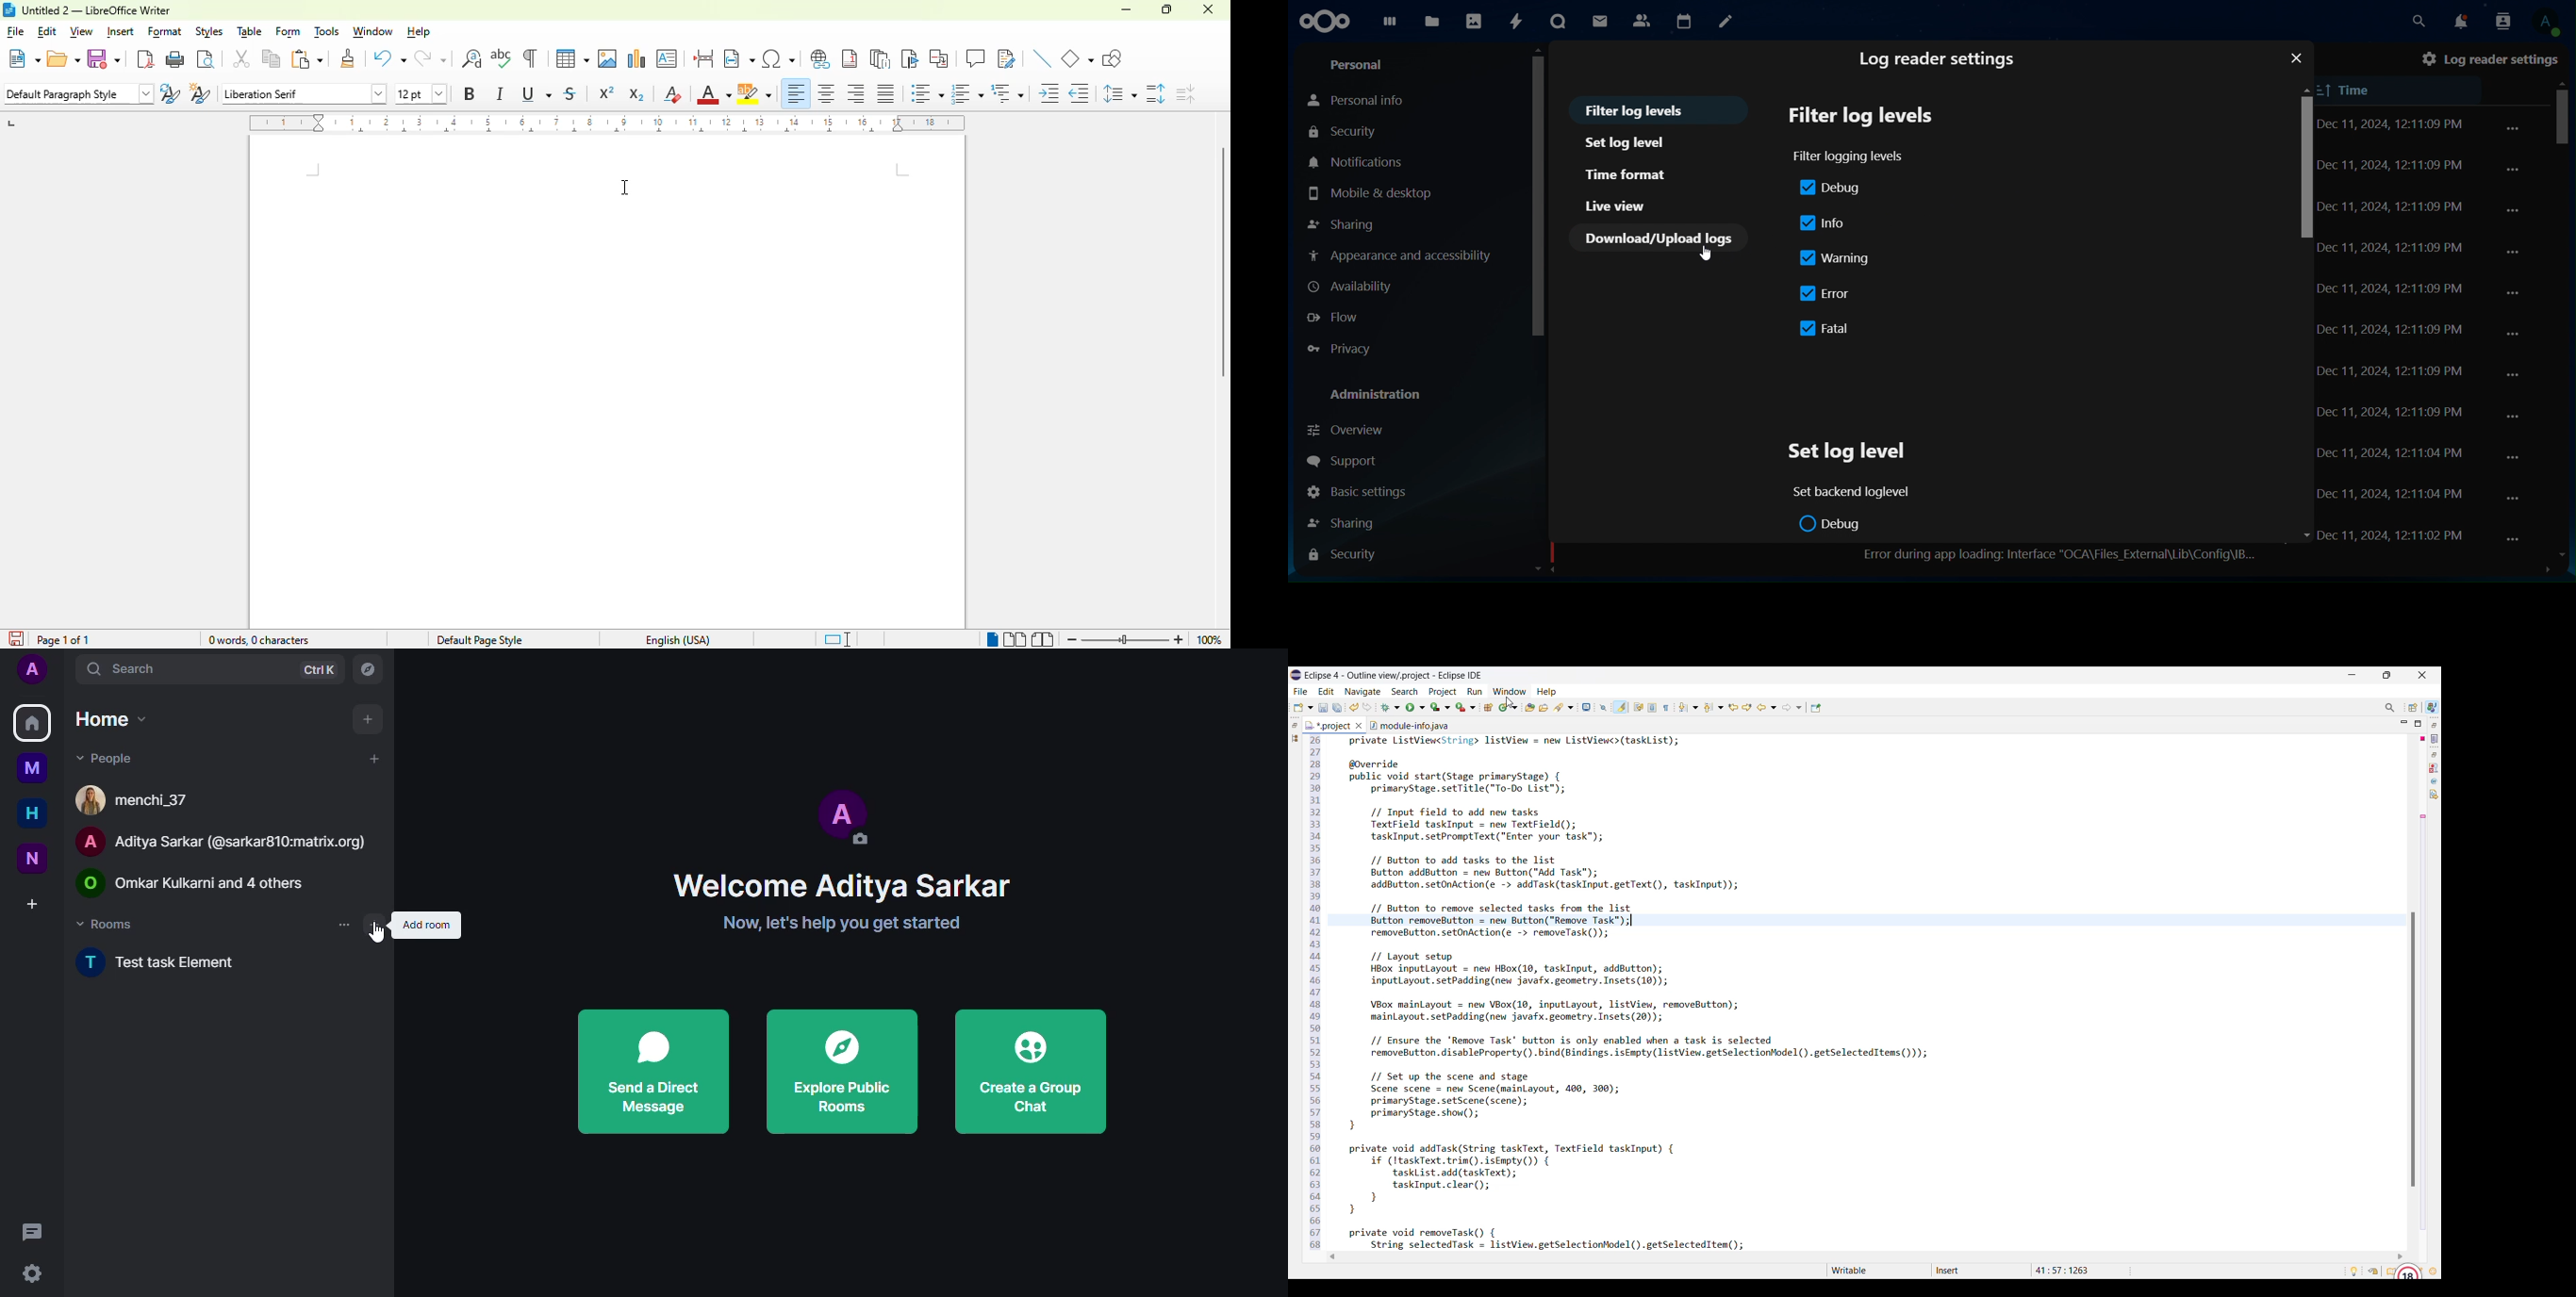 This screenshot has width=2576, height=1316. What do you see at coordinates (536, 94) in the screenshot?
I see `underline` at bounding box center [536, 94].